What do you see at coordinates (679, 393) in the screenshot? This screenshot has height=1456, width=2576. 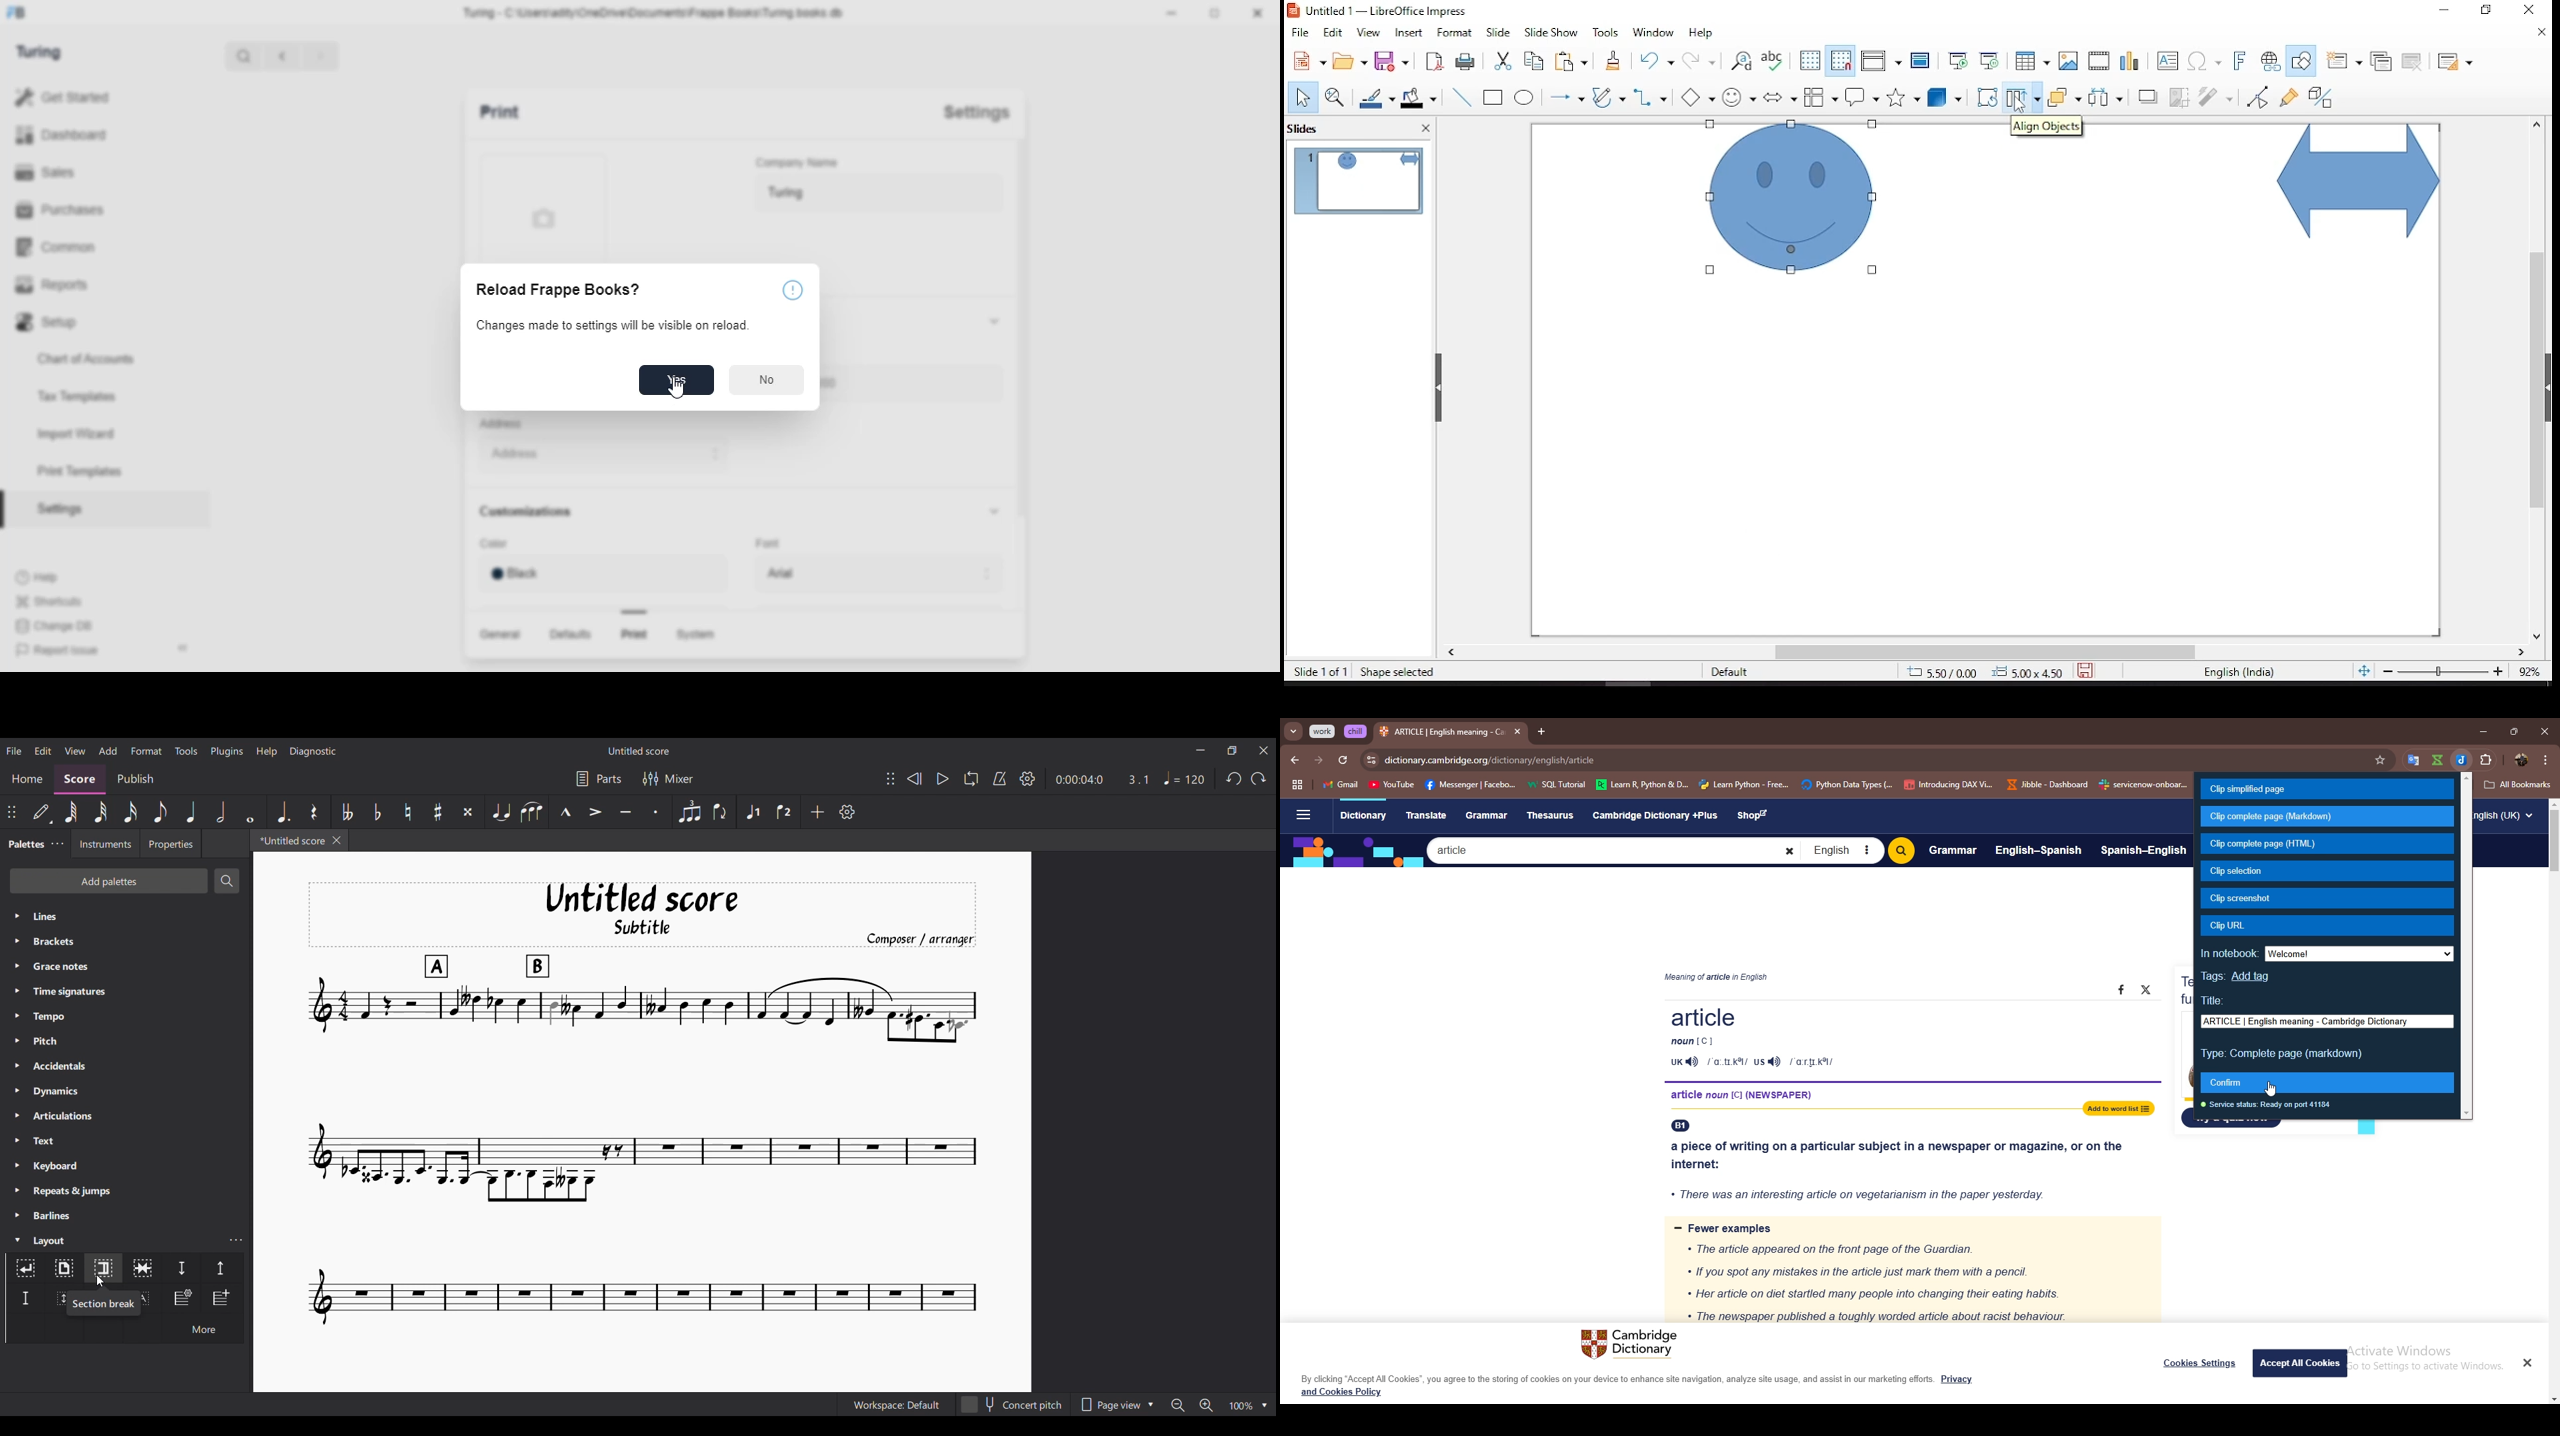 I see `cursor` at bounding box center [679, 393].